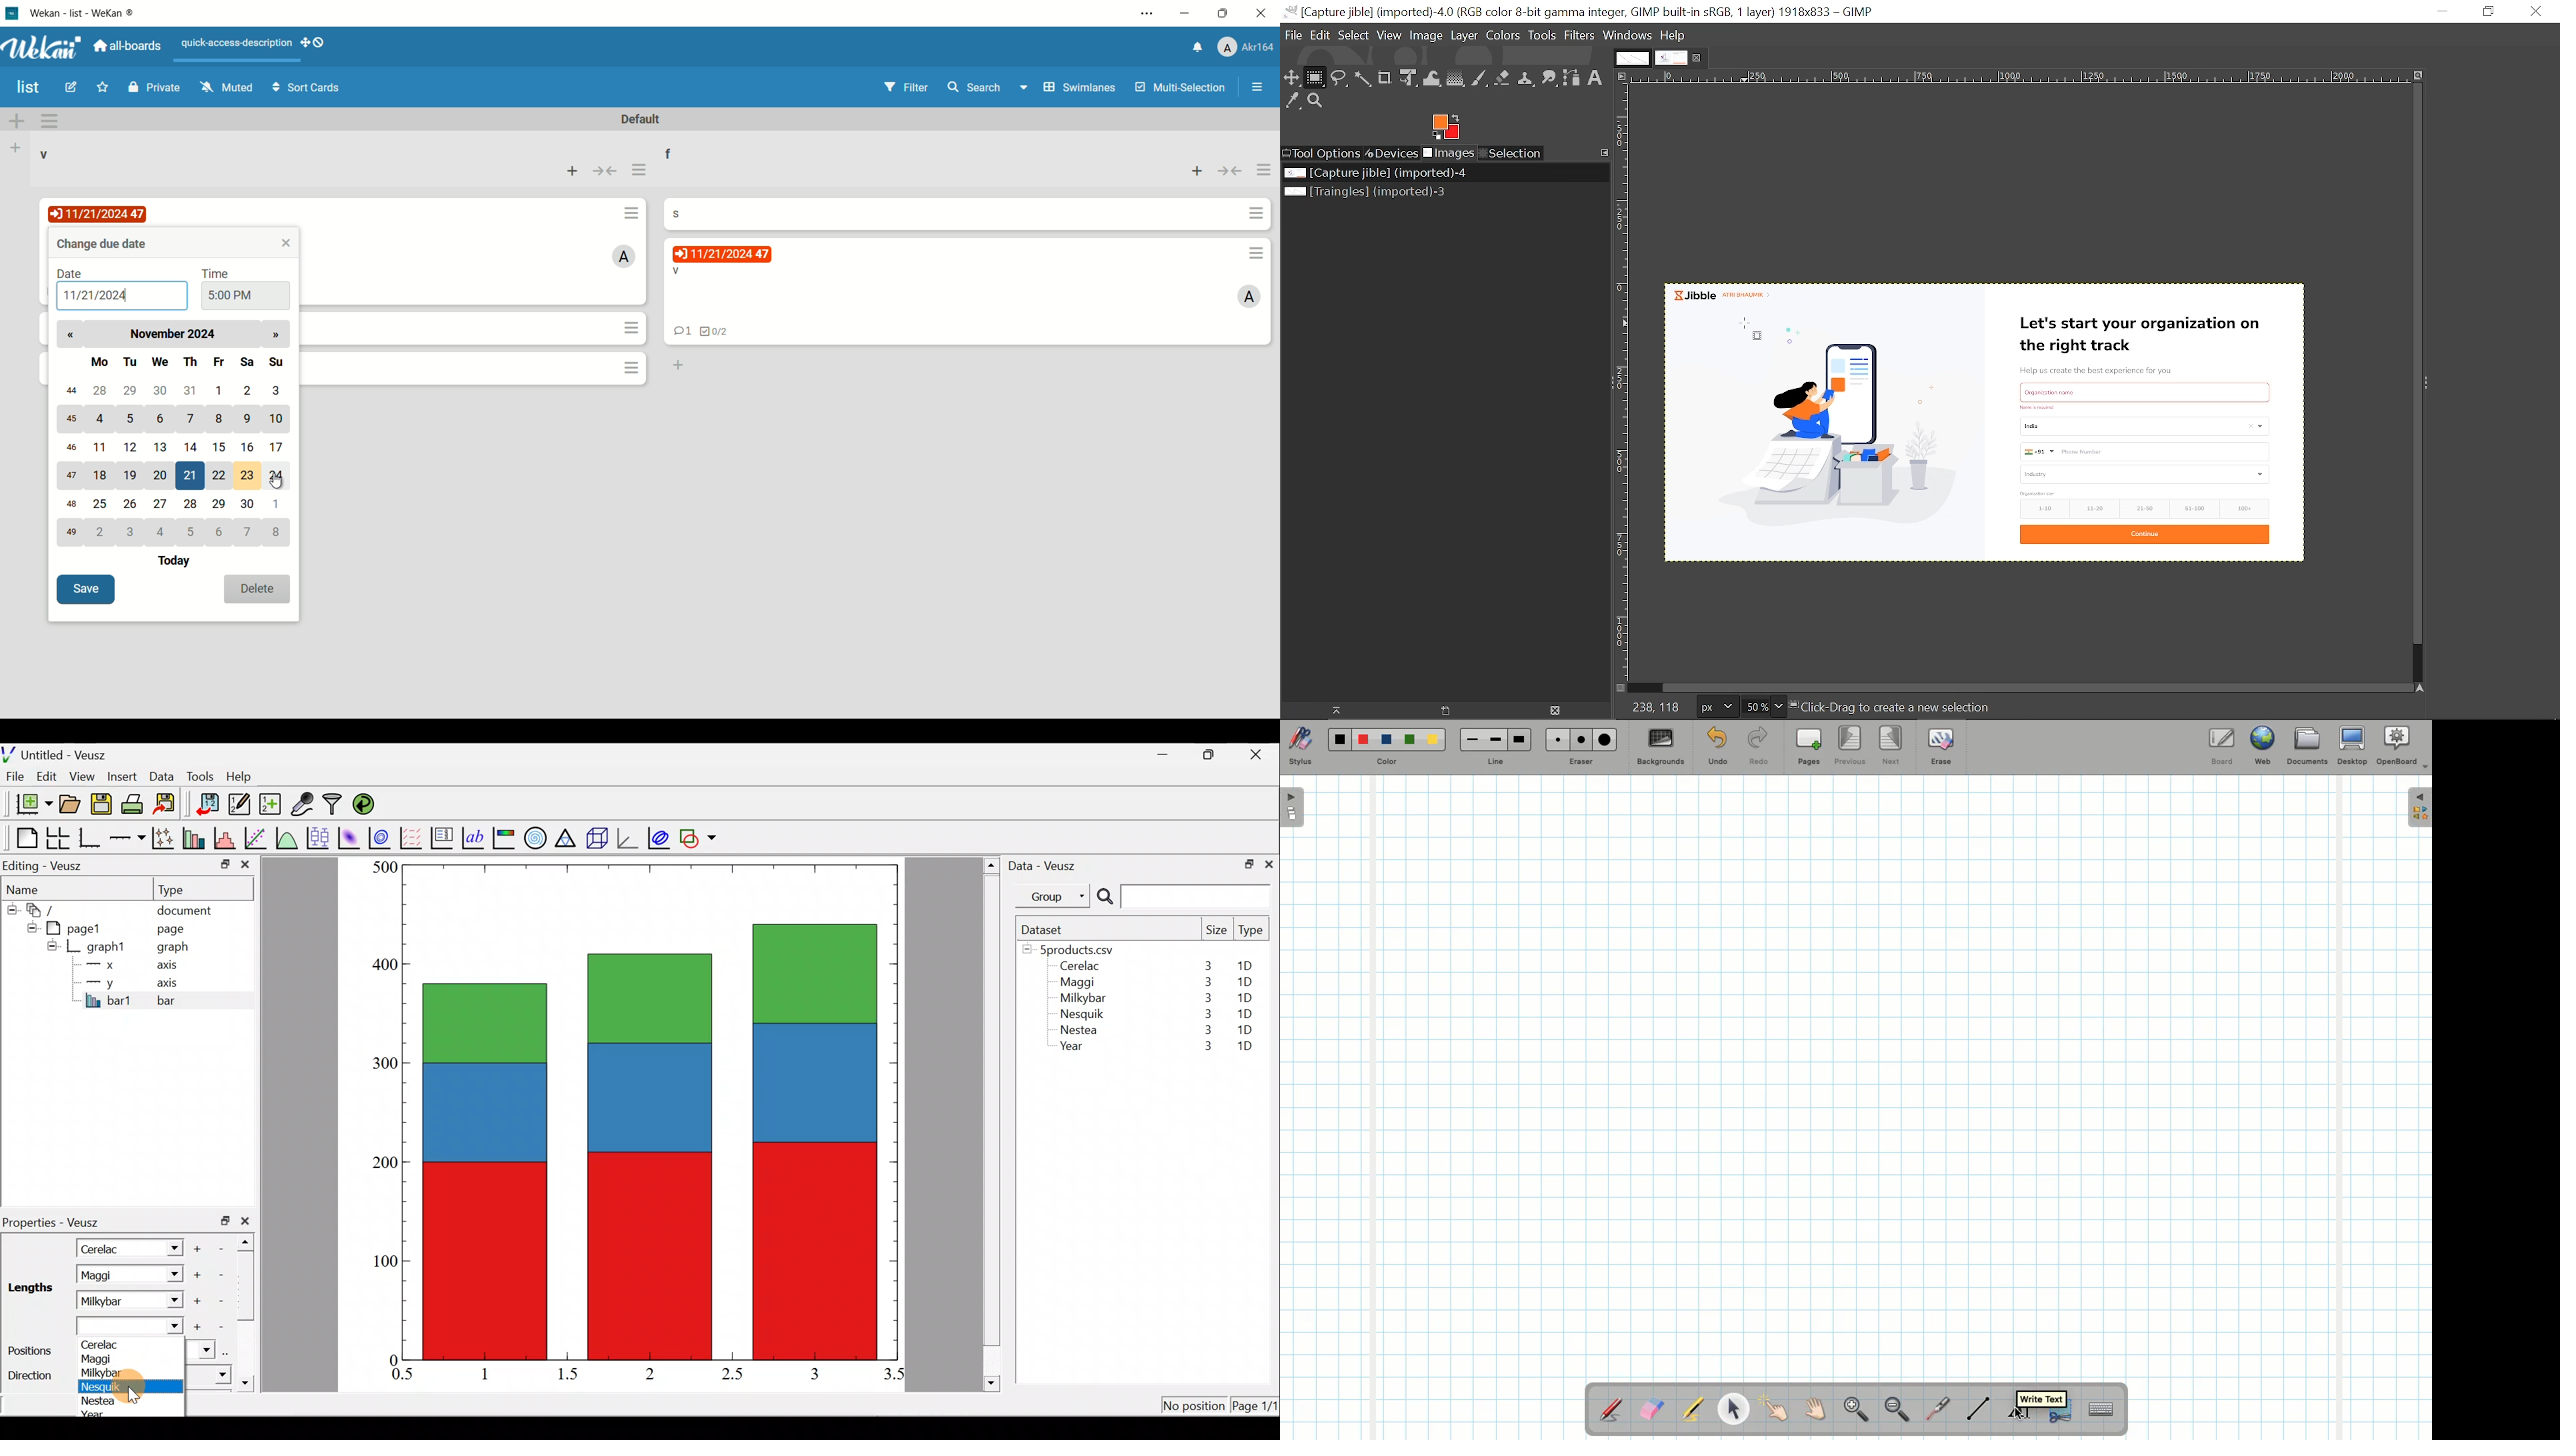  What do you see at coordinates (72, 506) in the screenshot?
I see `48` at bounding box center [72, 506].